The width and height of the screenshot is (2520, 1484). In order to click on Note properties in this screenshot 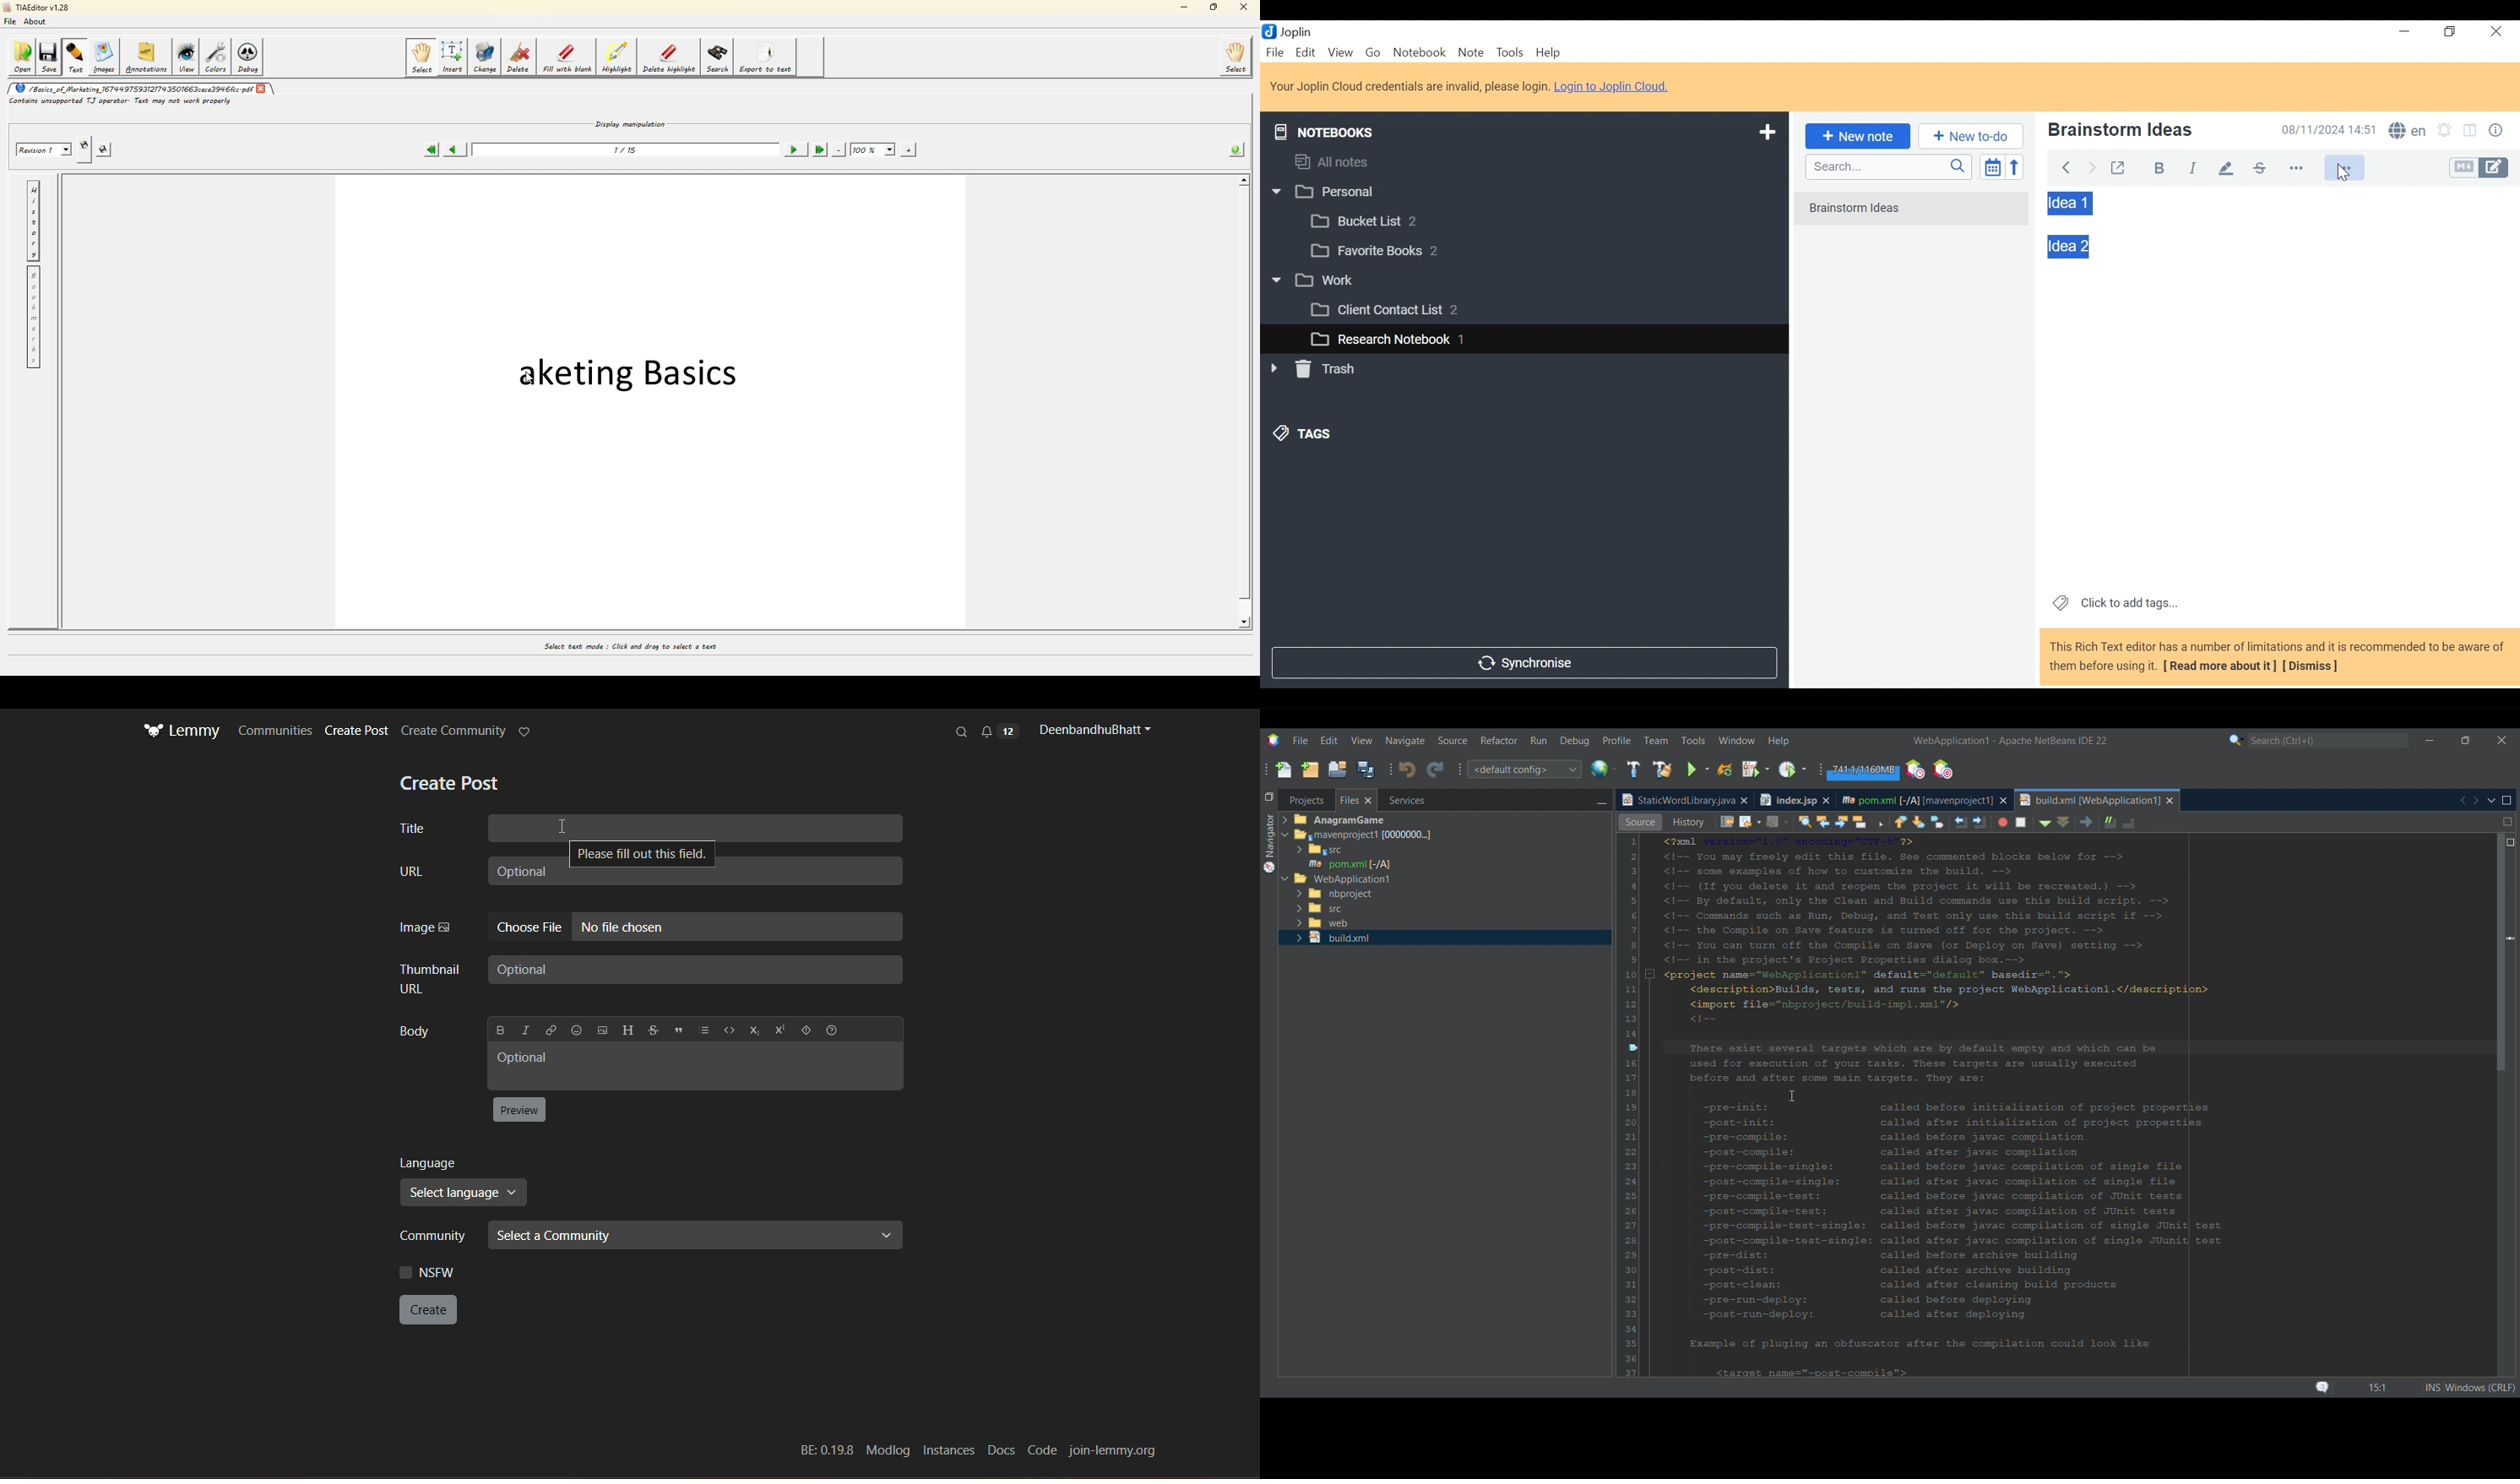, I will do `click(2498, 132)`.